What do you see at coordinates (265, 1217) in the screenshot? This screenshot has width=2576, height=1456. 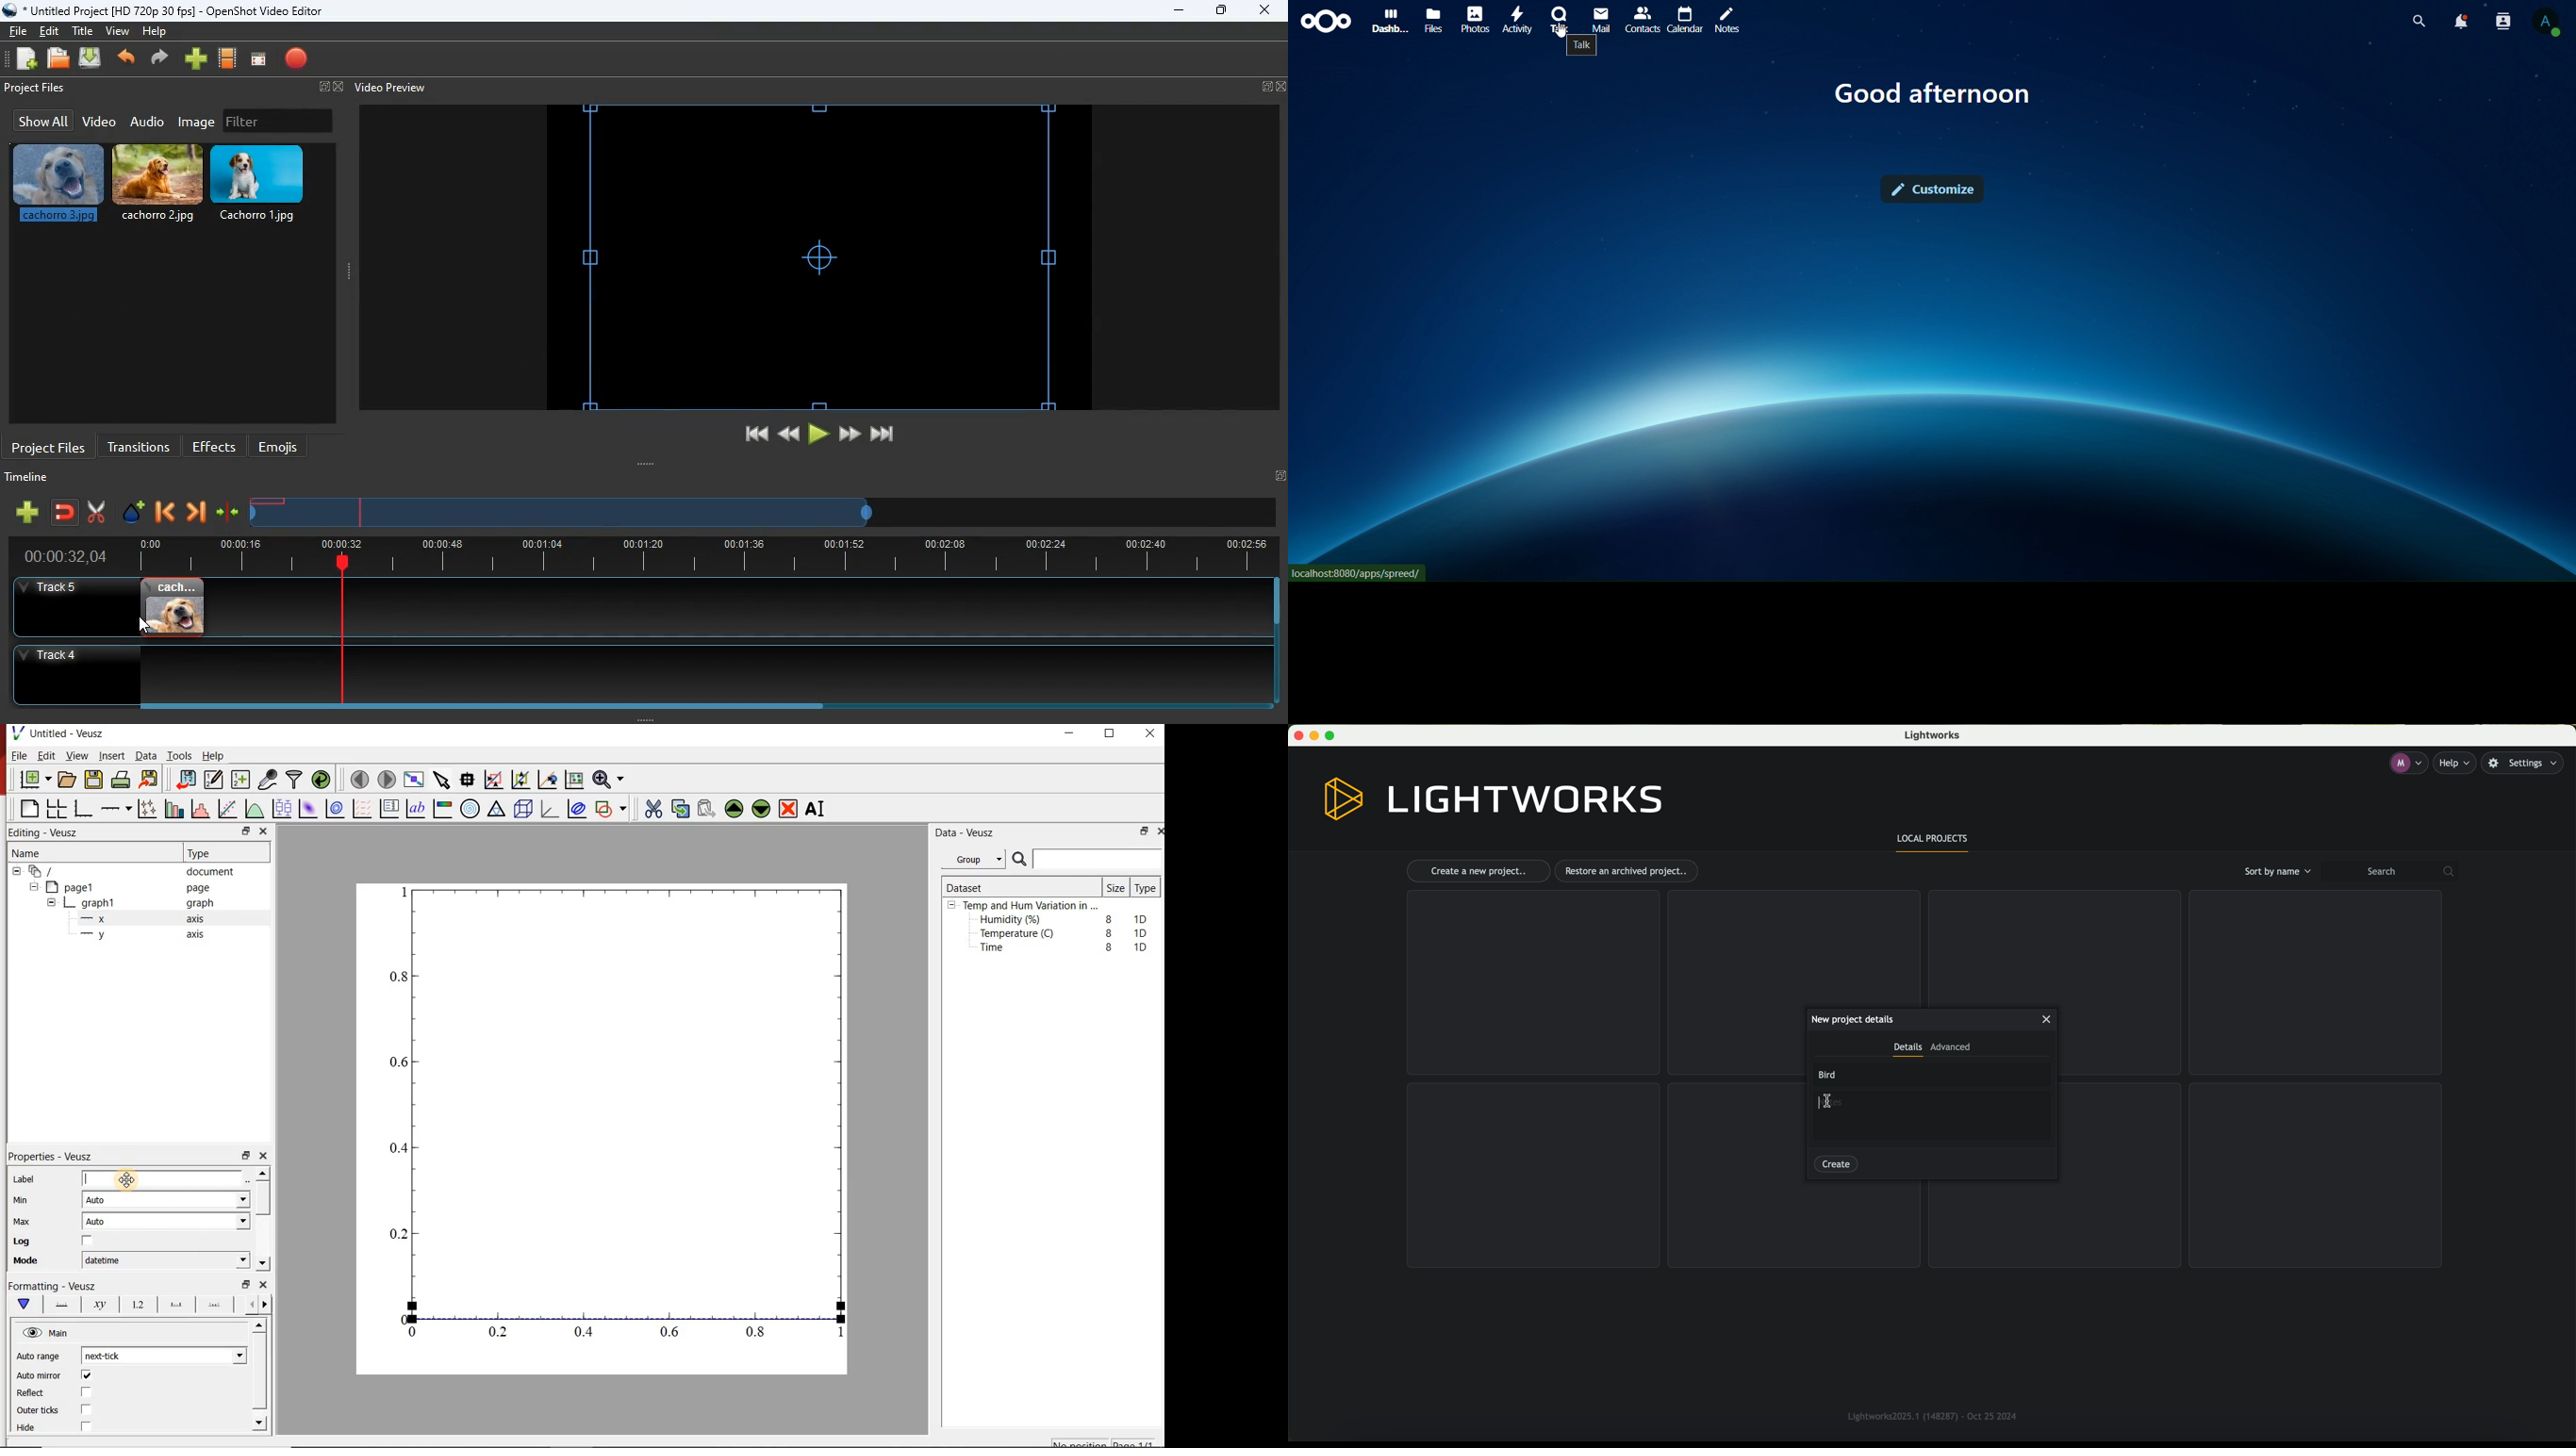 I see `scroll bar` at bounding box center [265, 1217].